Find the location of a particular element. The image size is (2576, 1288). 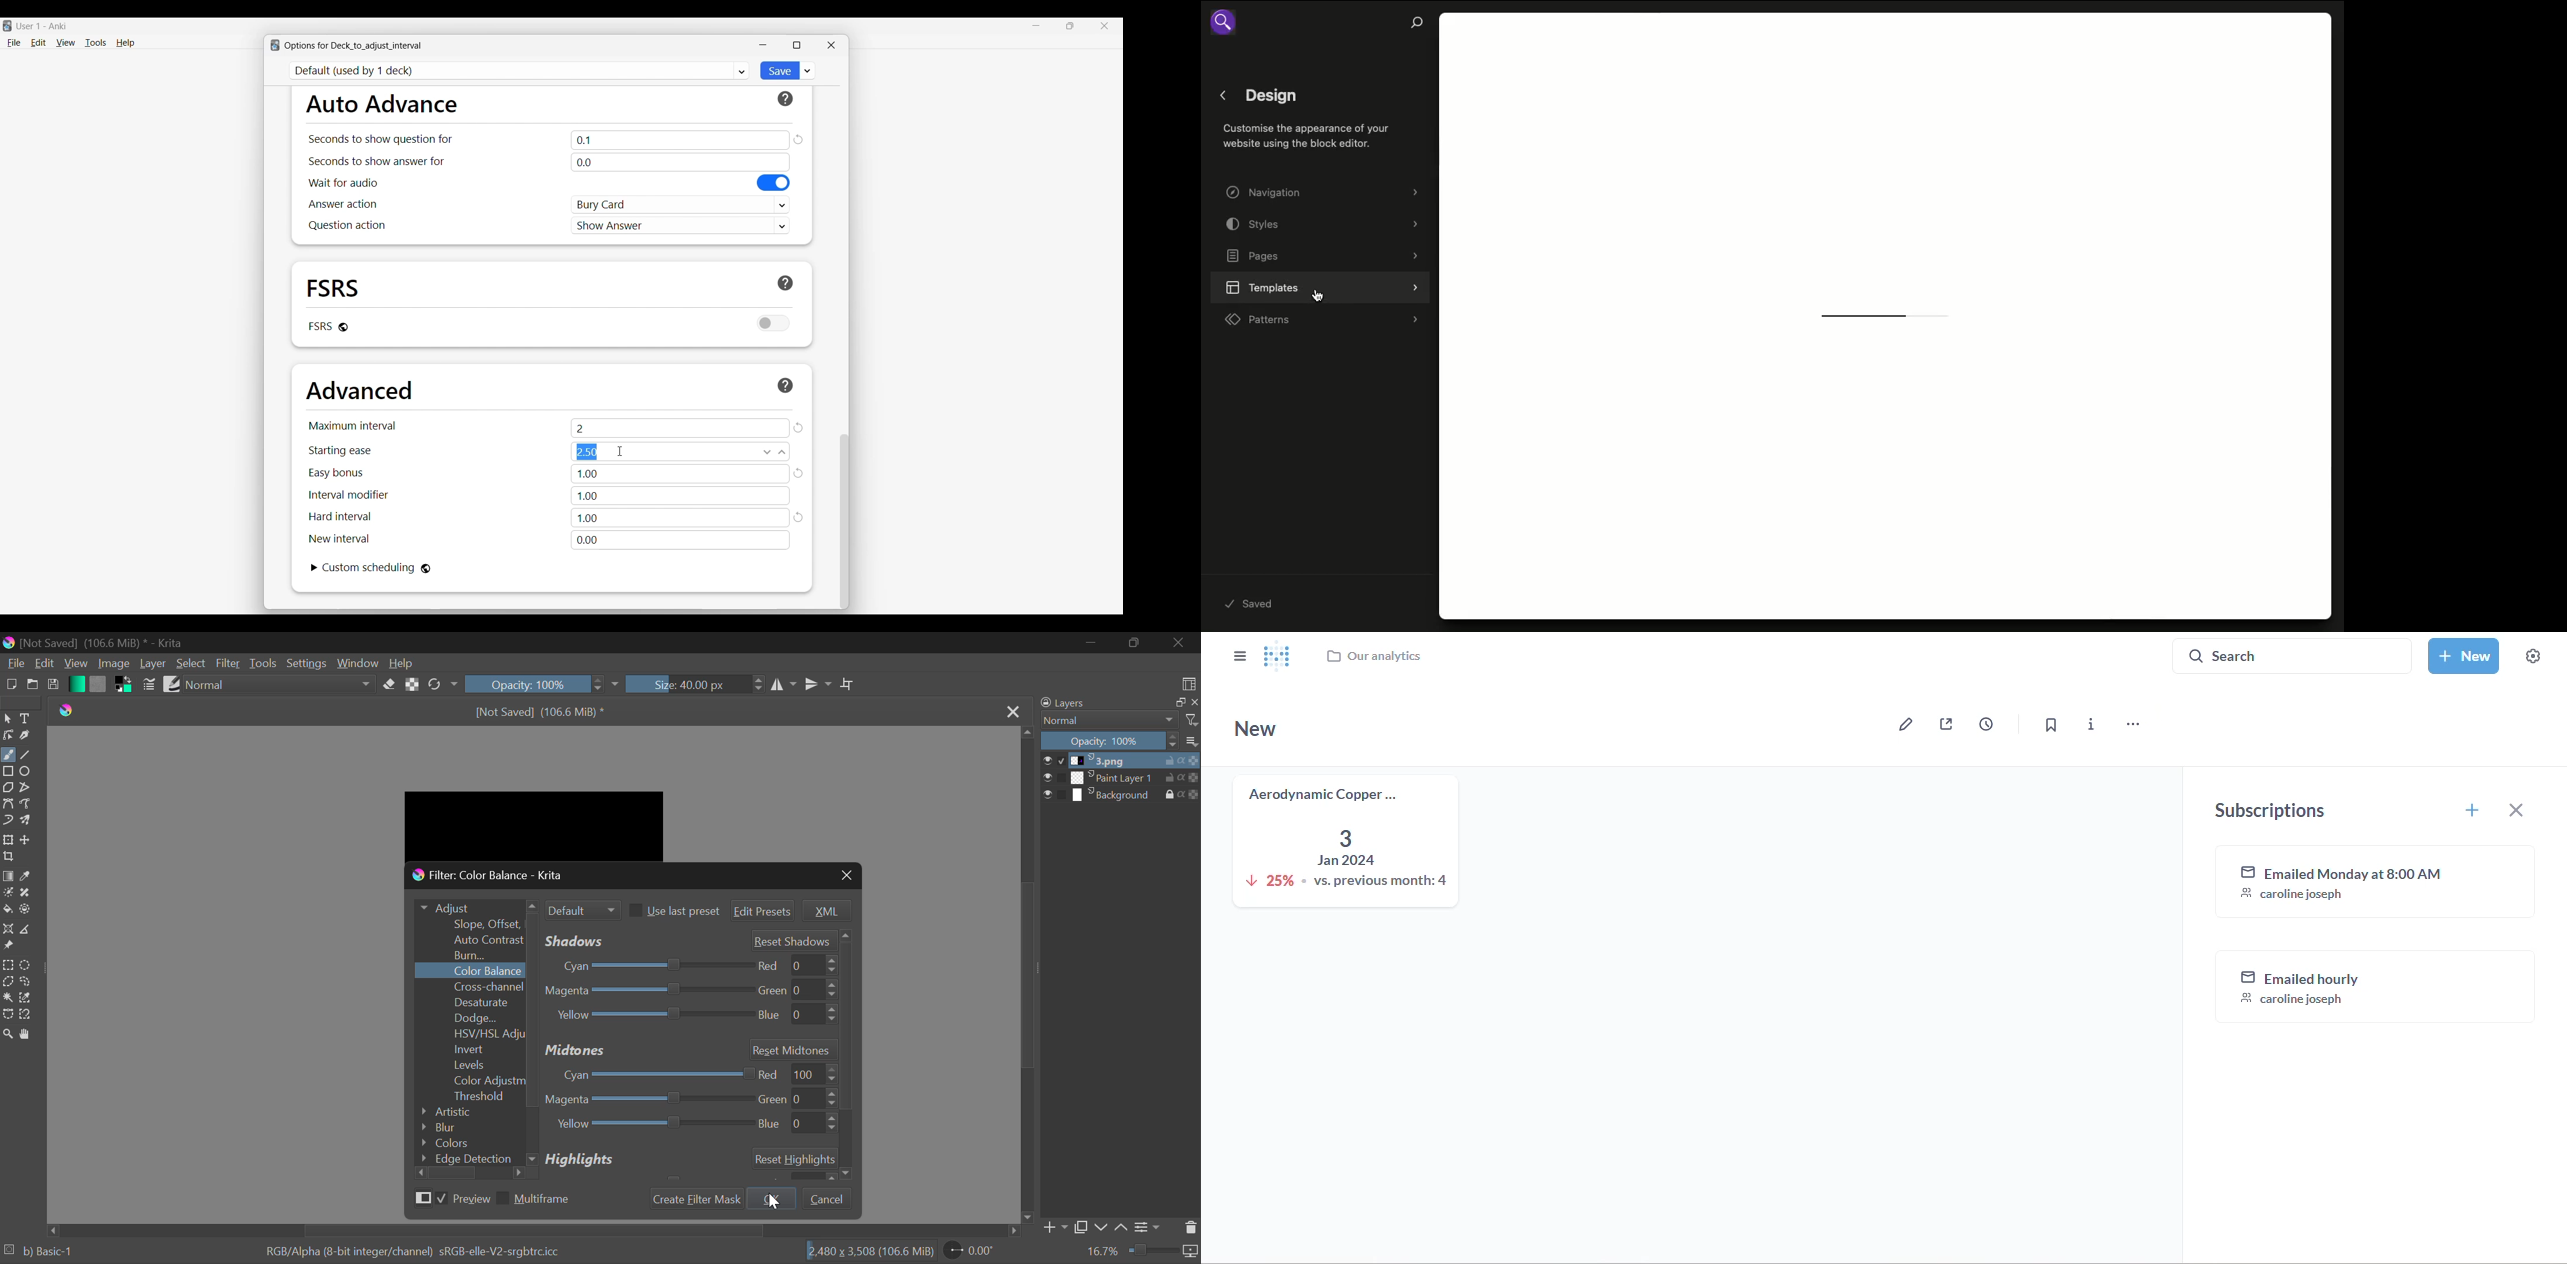

set up a new schedule is located at coordinates (2471, 809).